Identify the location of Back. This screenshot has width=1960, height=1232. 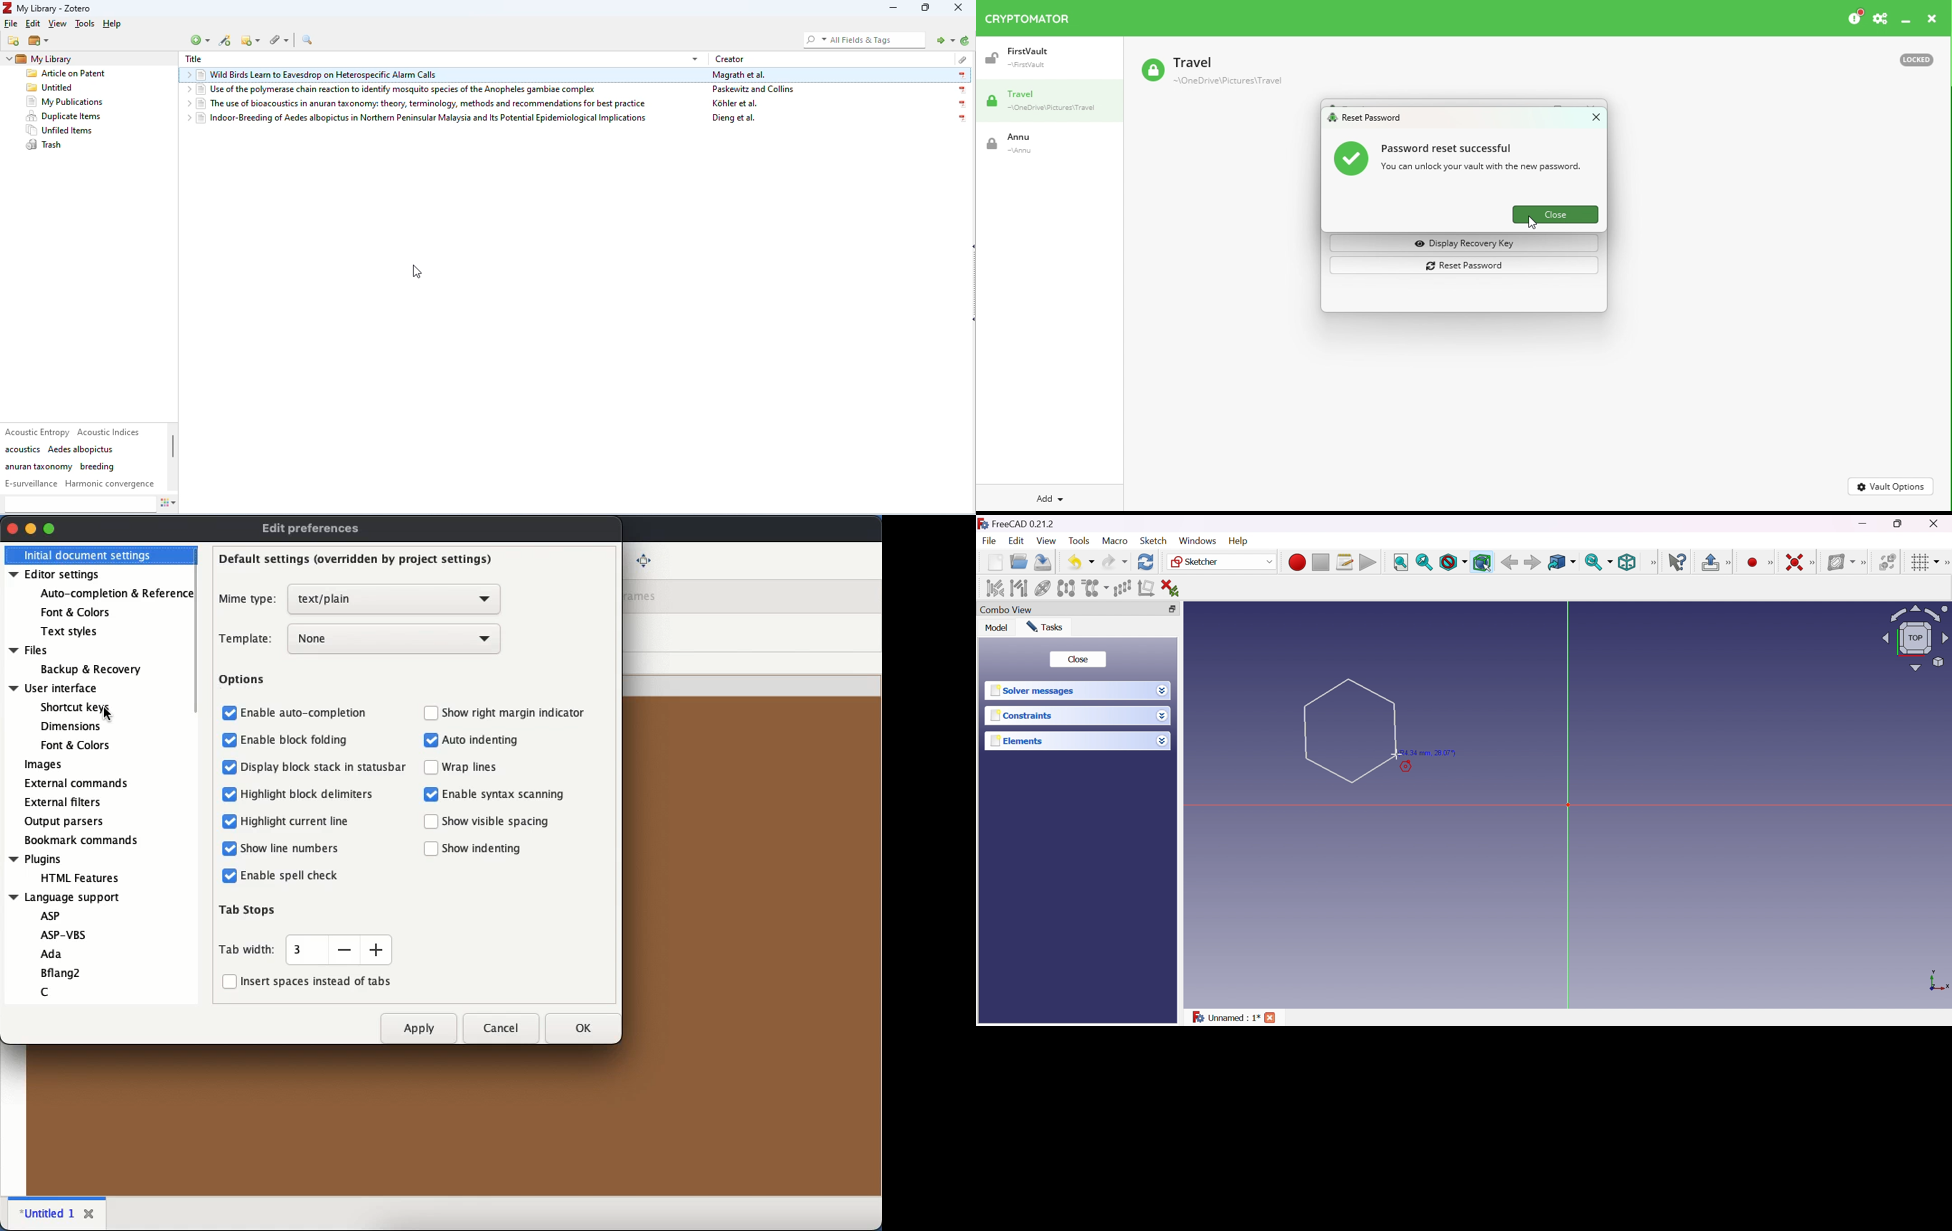
(1507, 562).